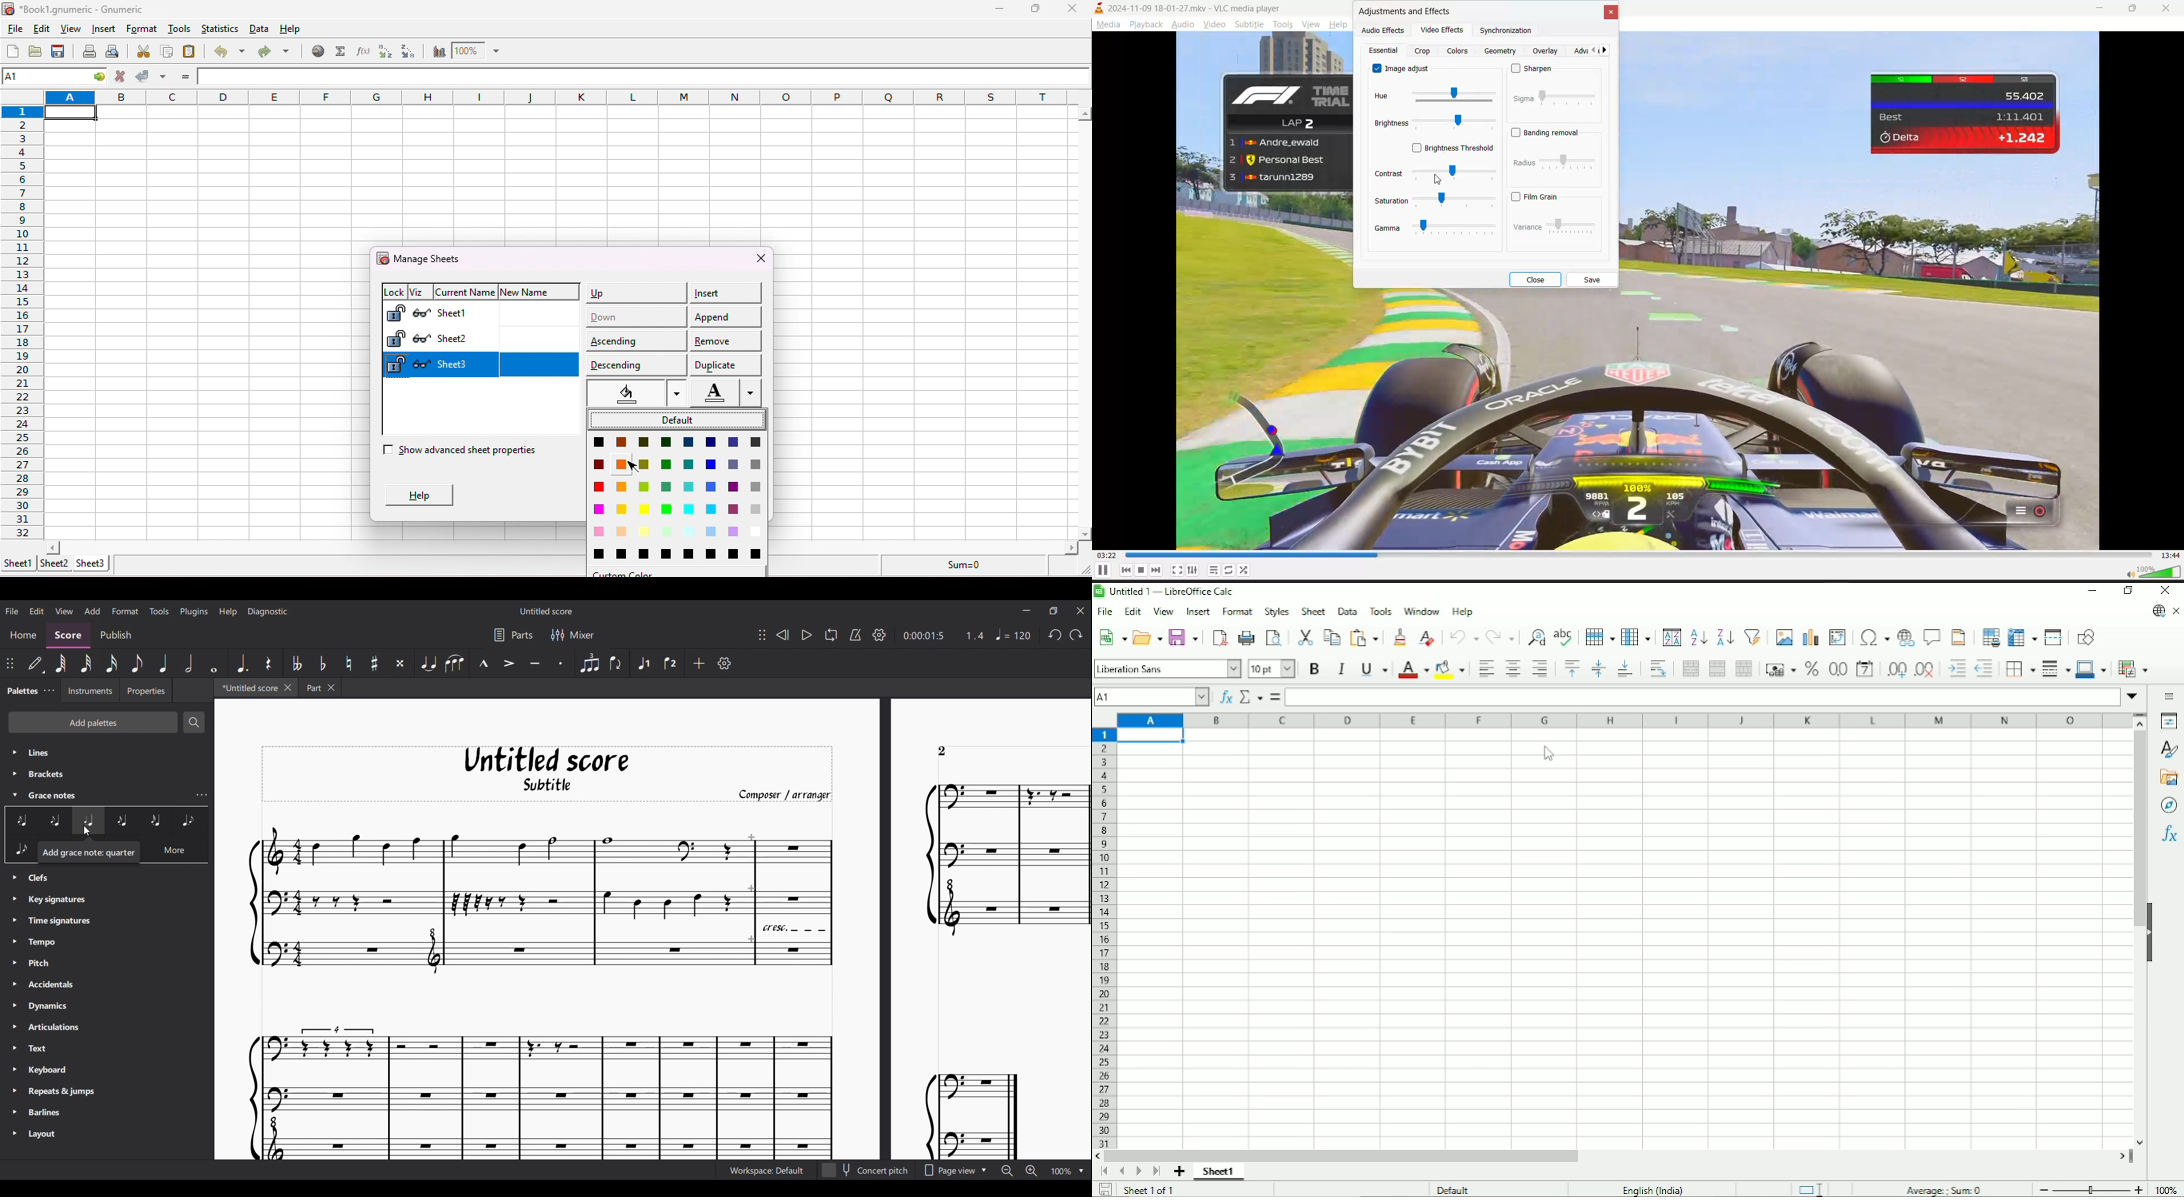  I want to click on Data, so click(1348, 610).